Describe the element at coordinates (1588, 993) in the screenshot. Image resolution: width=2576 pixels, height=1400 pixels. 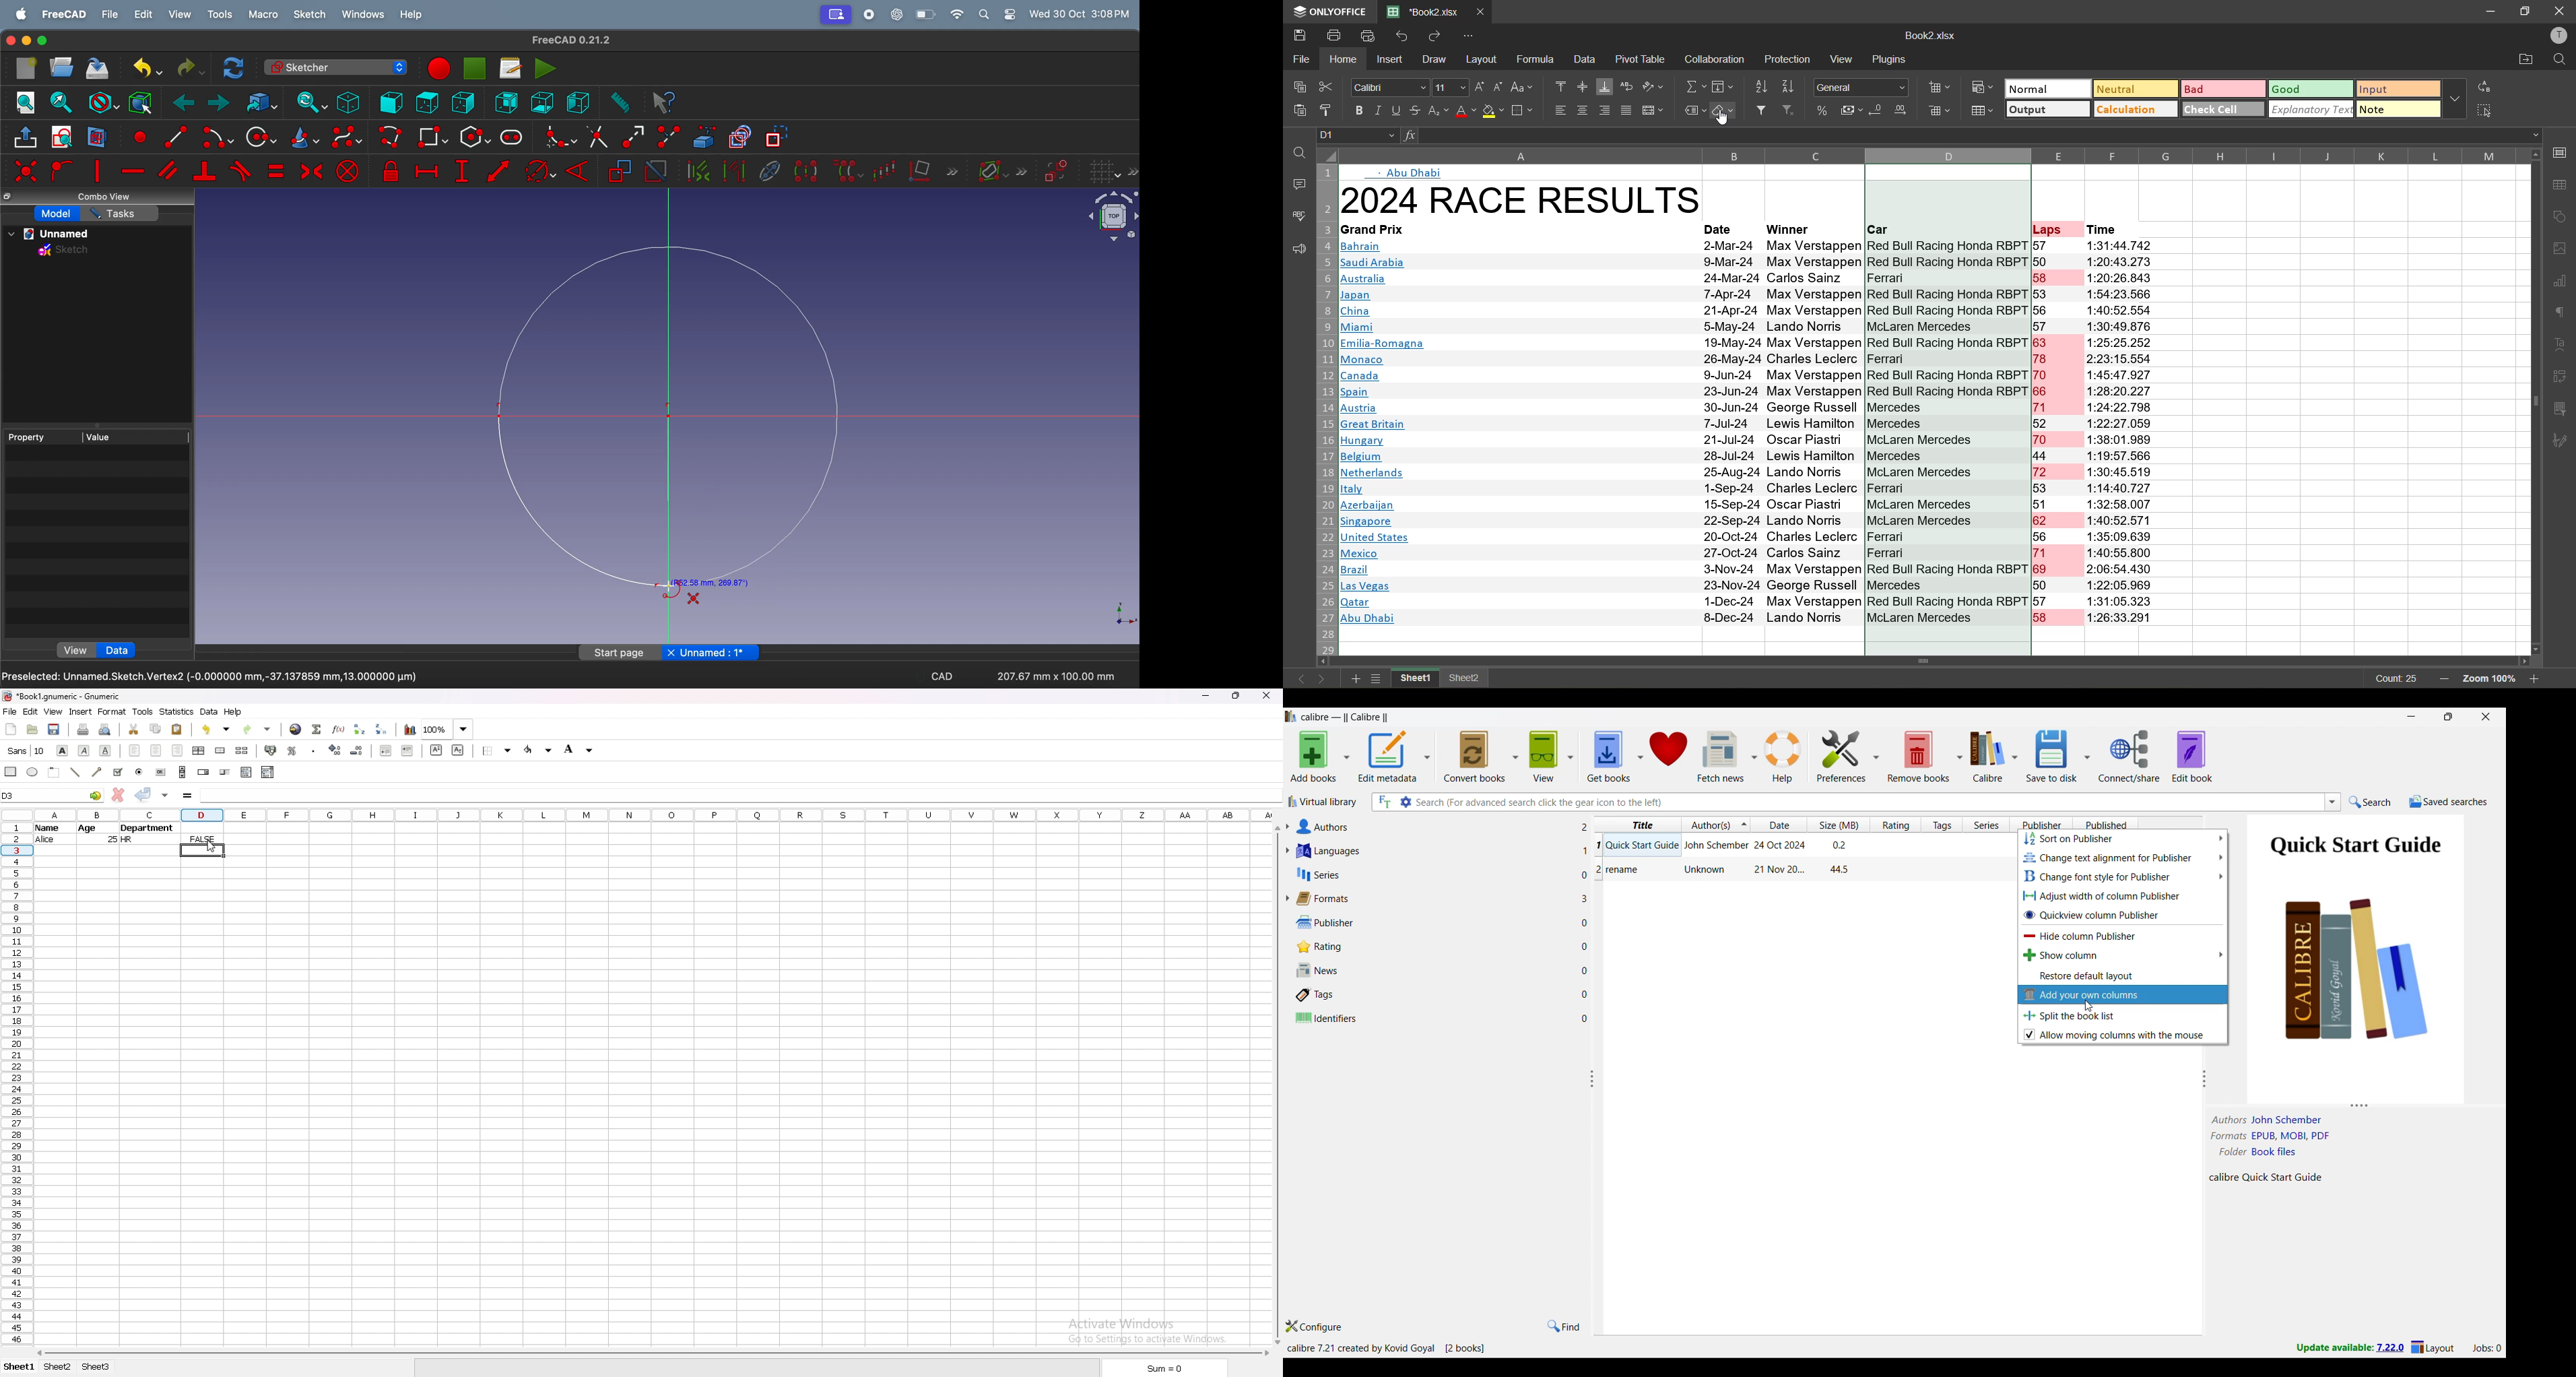
I see `0` at that location.